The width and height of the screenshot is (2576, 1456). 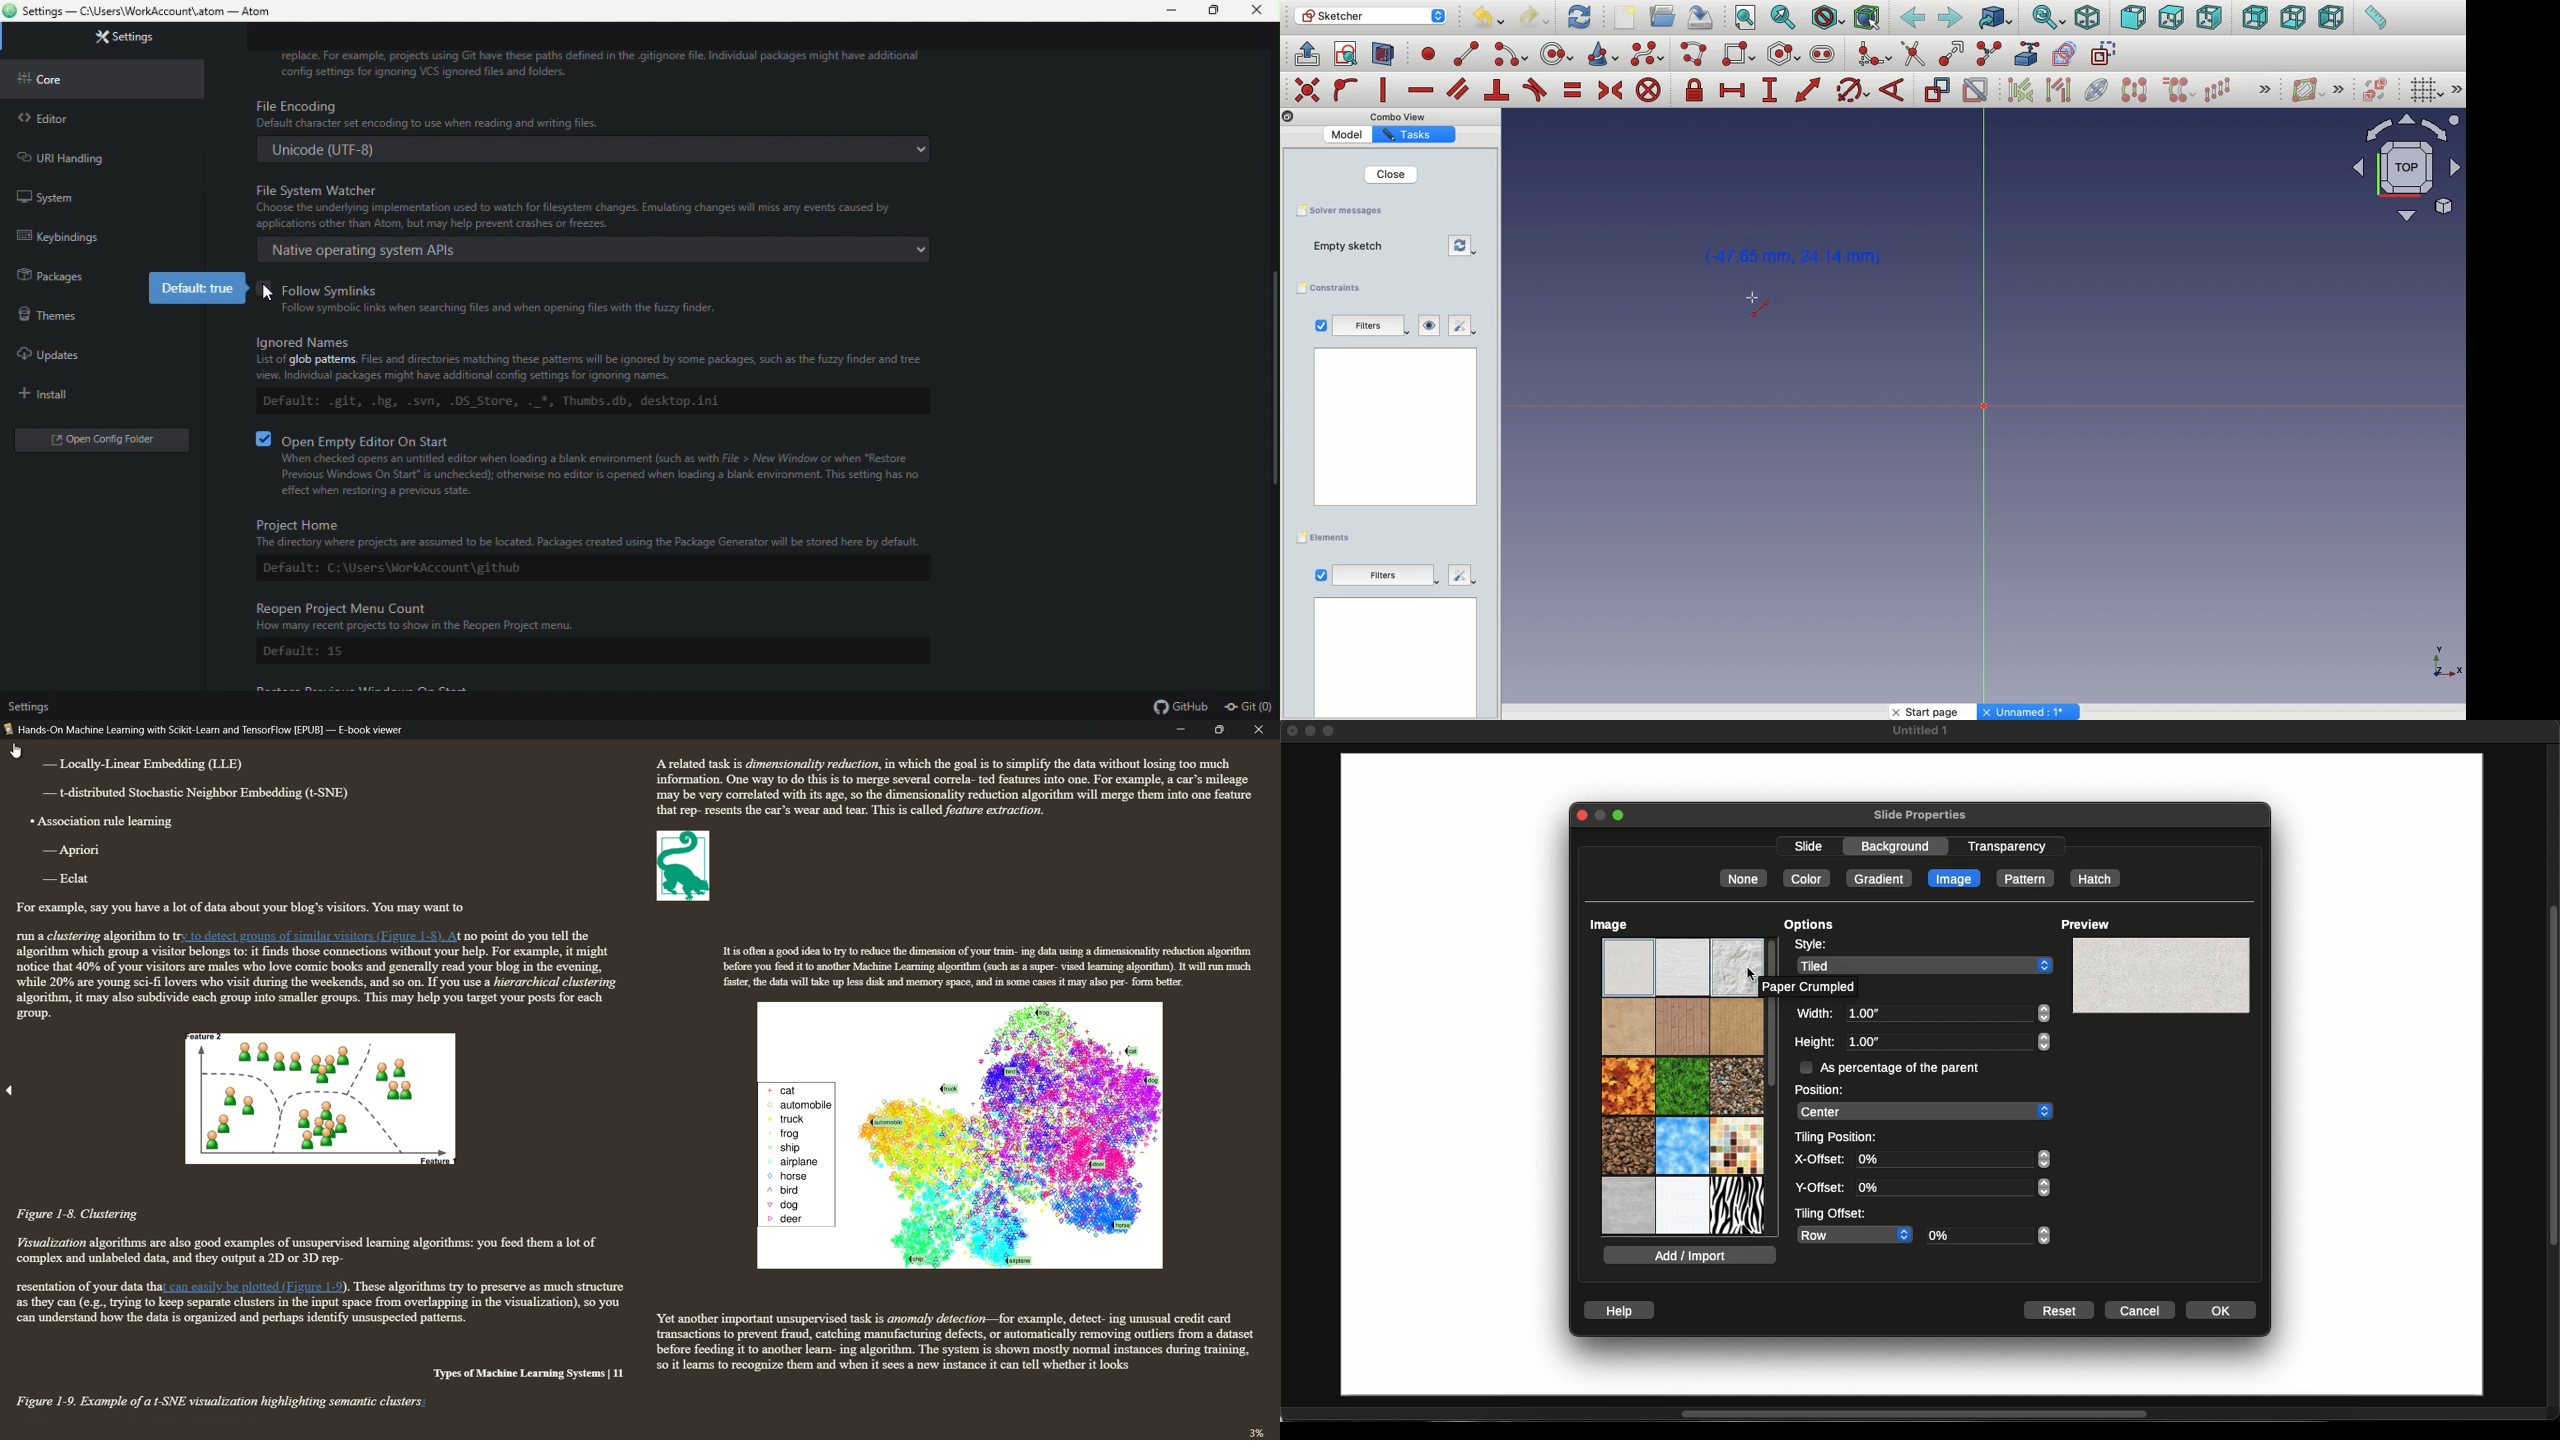 I want to click on Tiling offset:, so click(x=1829, y=1212).